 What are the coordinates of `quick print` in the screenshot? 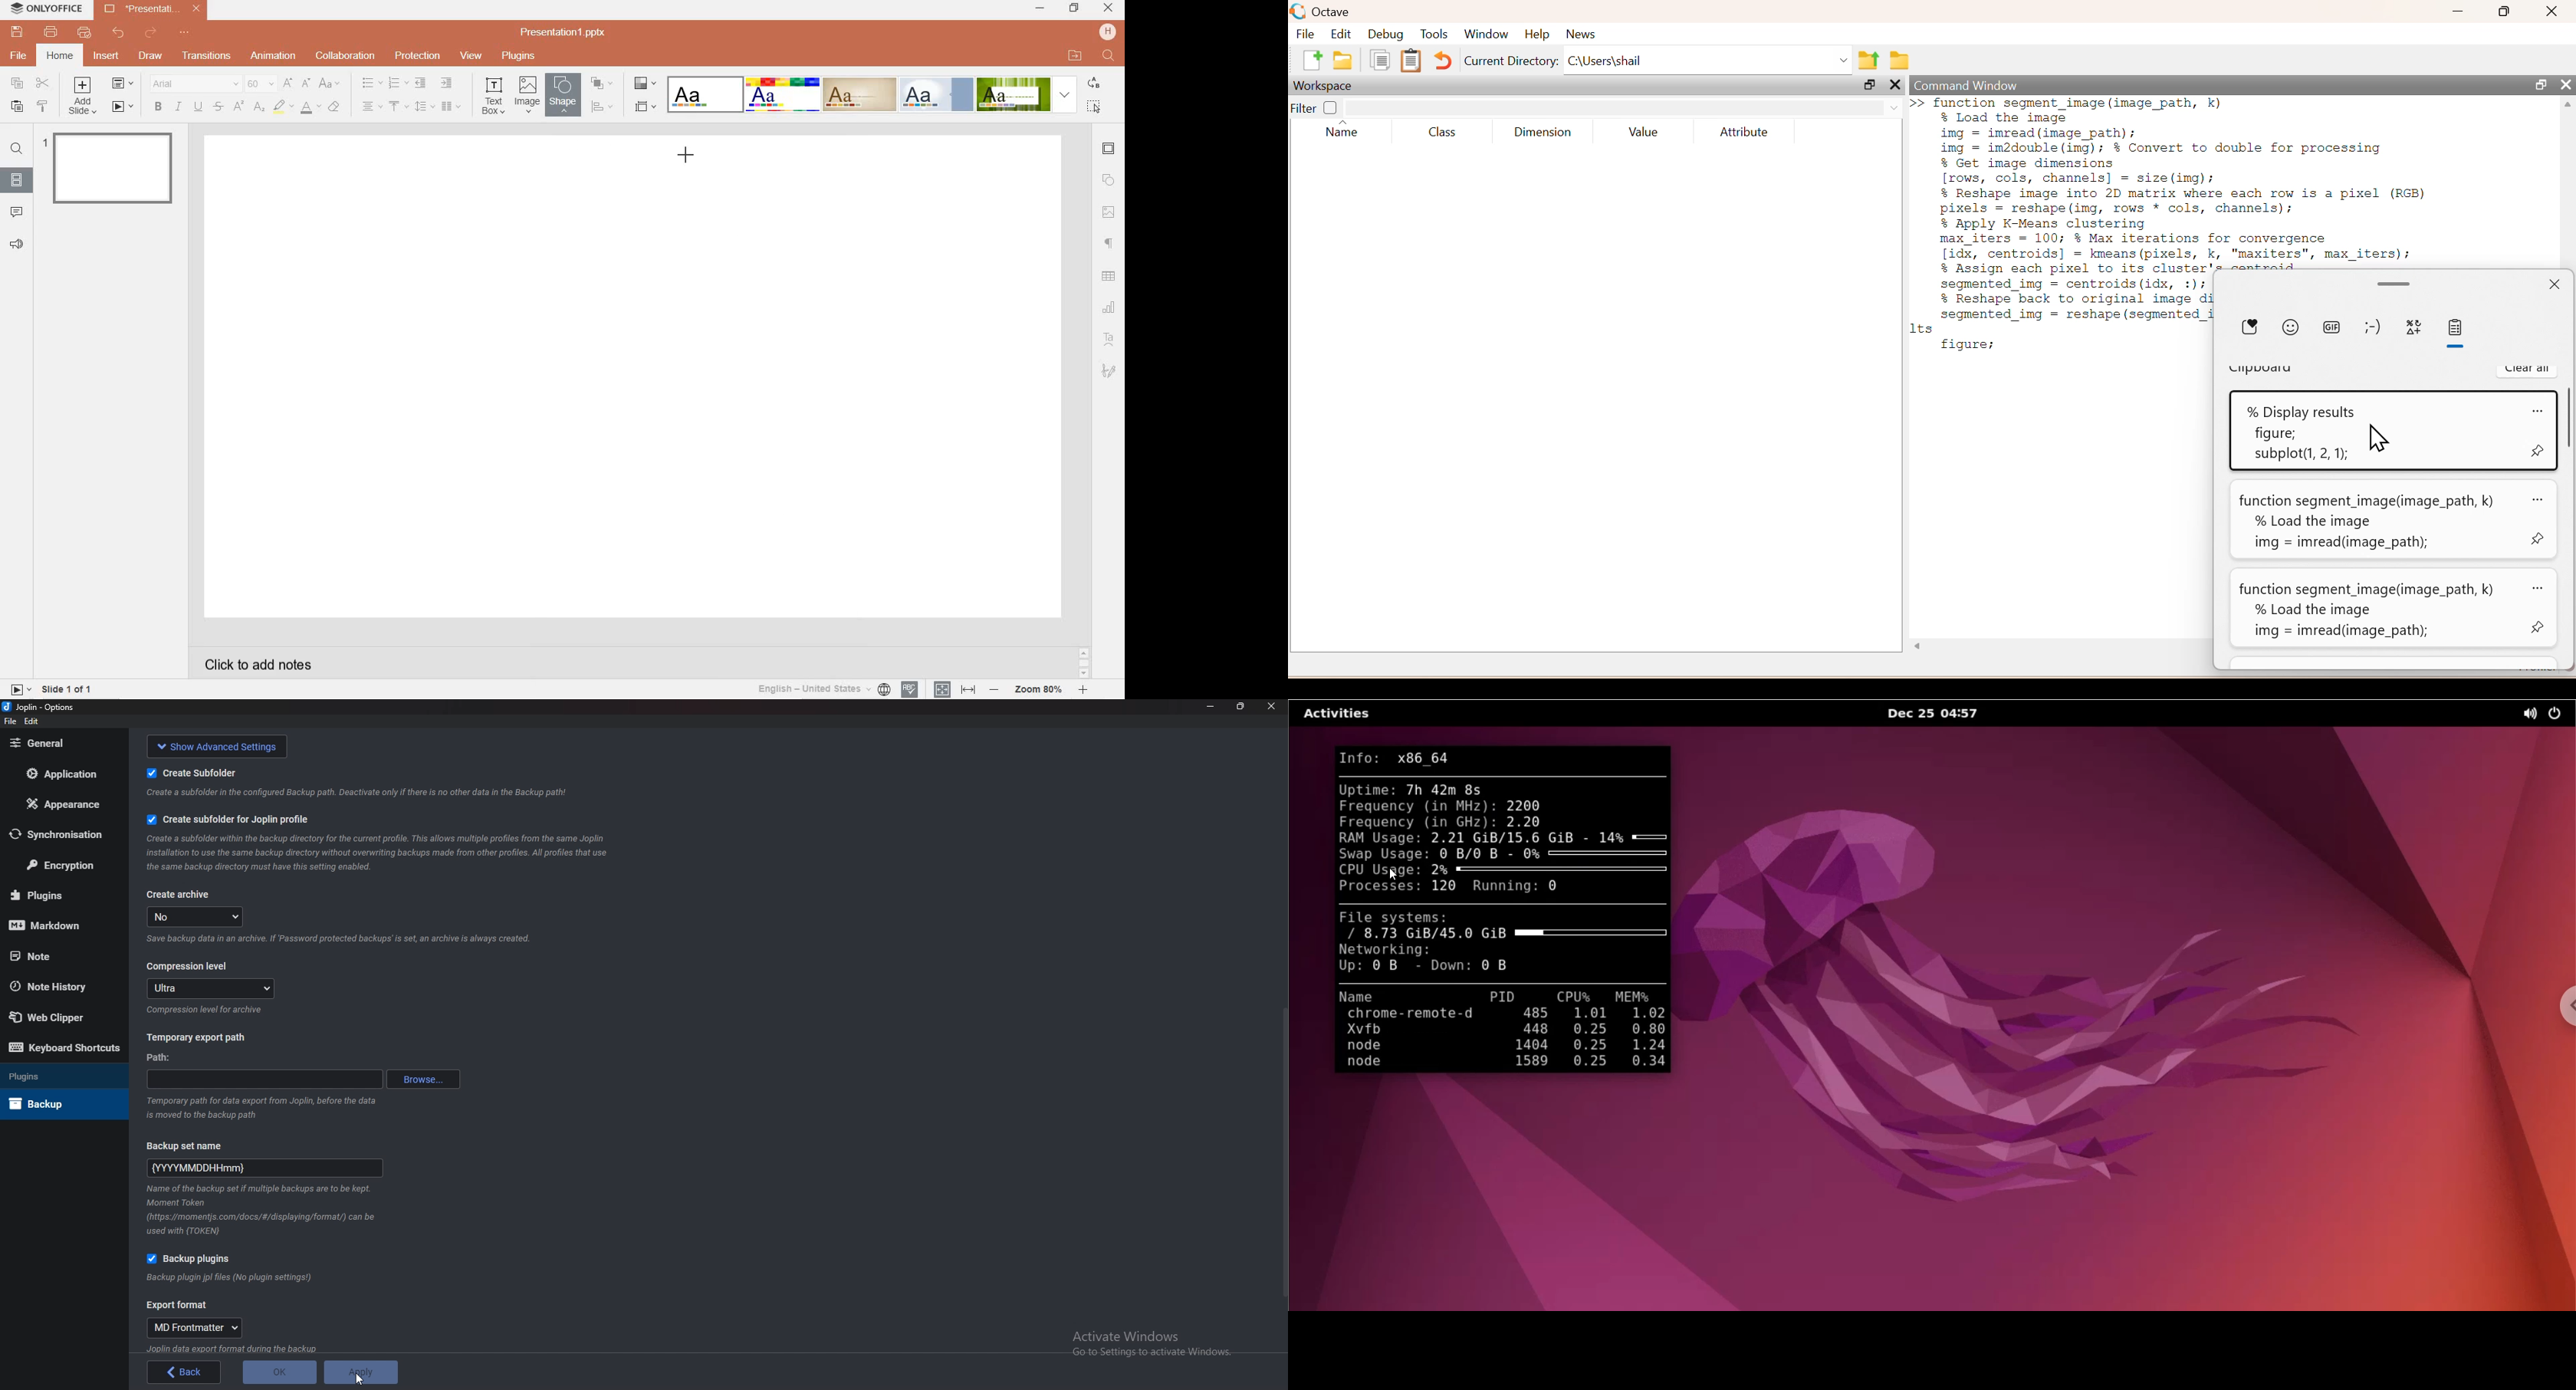 It's located at (84, 33).